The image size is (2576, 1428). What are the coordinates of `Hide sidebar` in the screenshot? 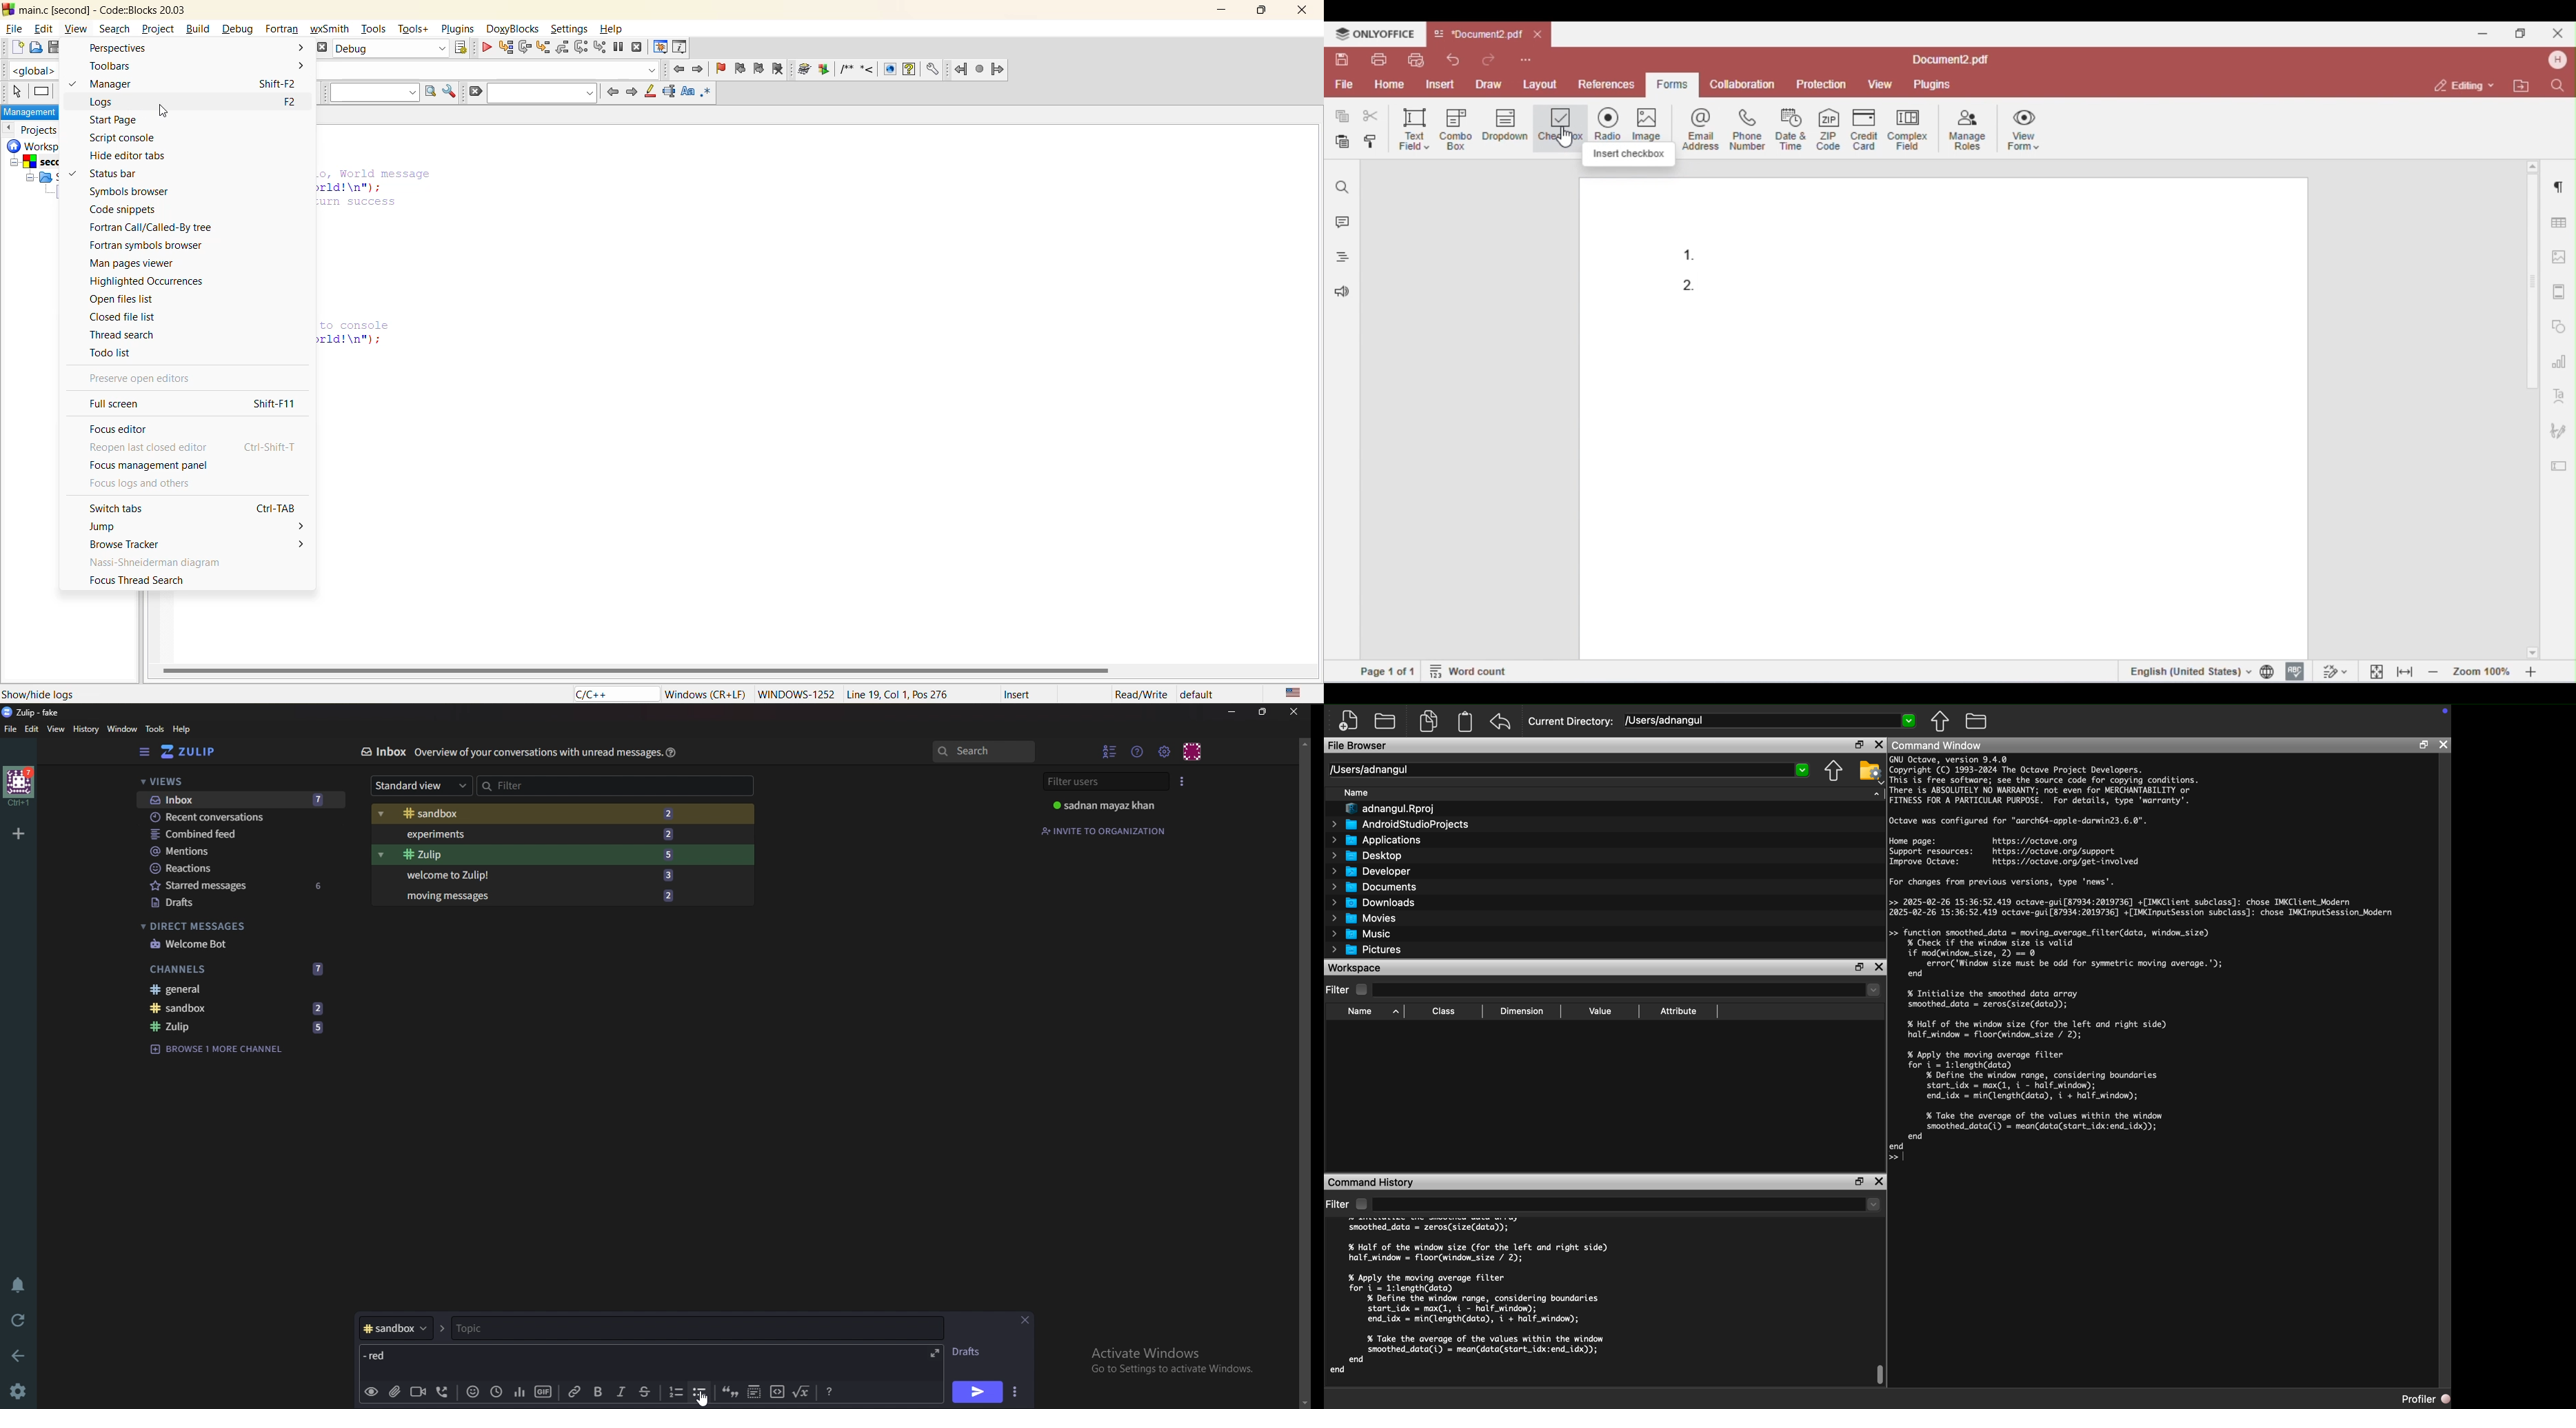 It's located at (146, 752).